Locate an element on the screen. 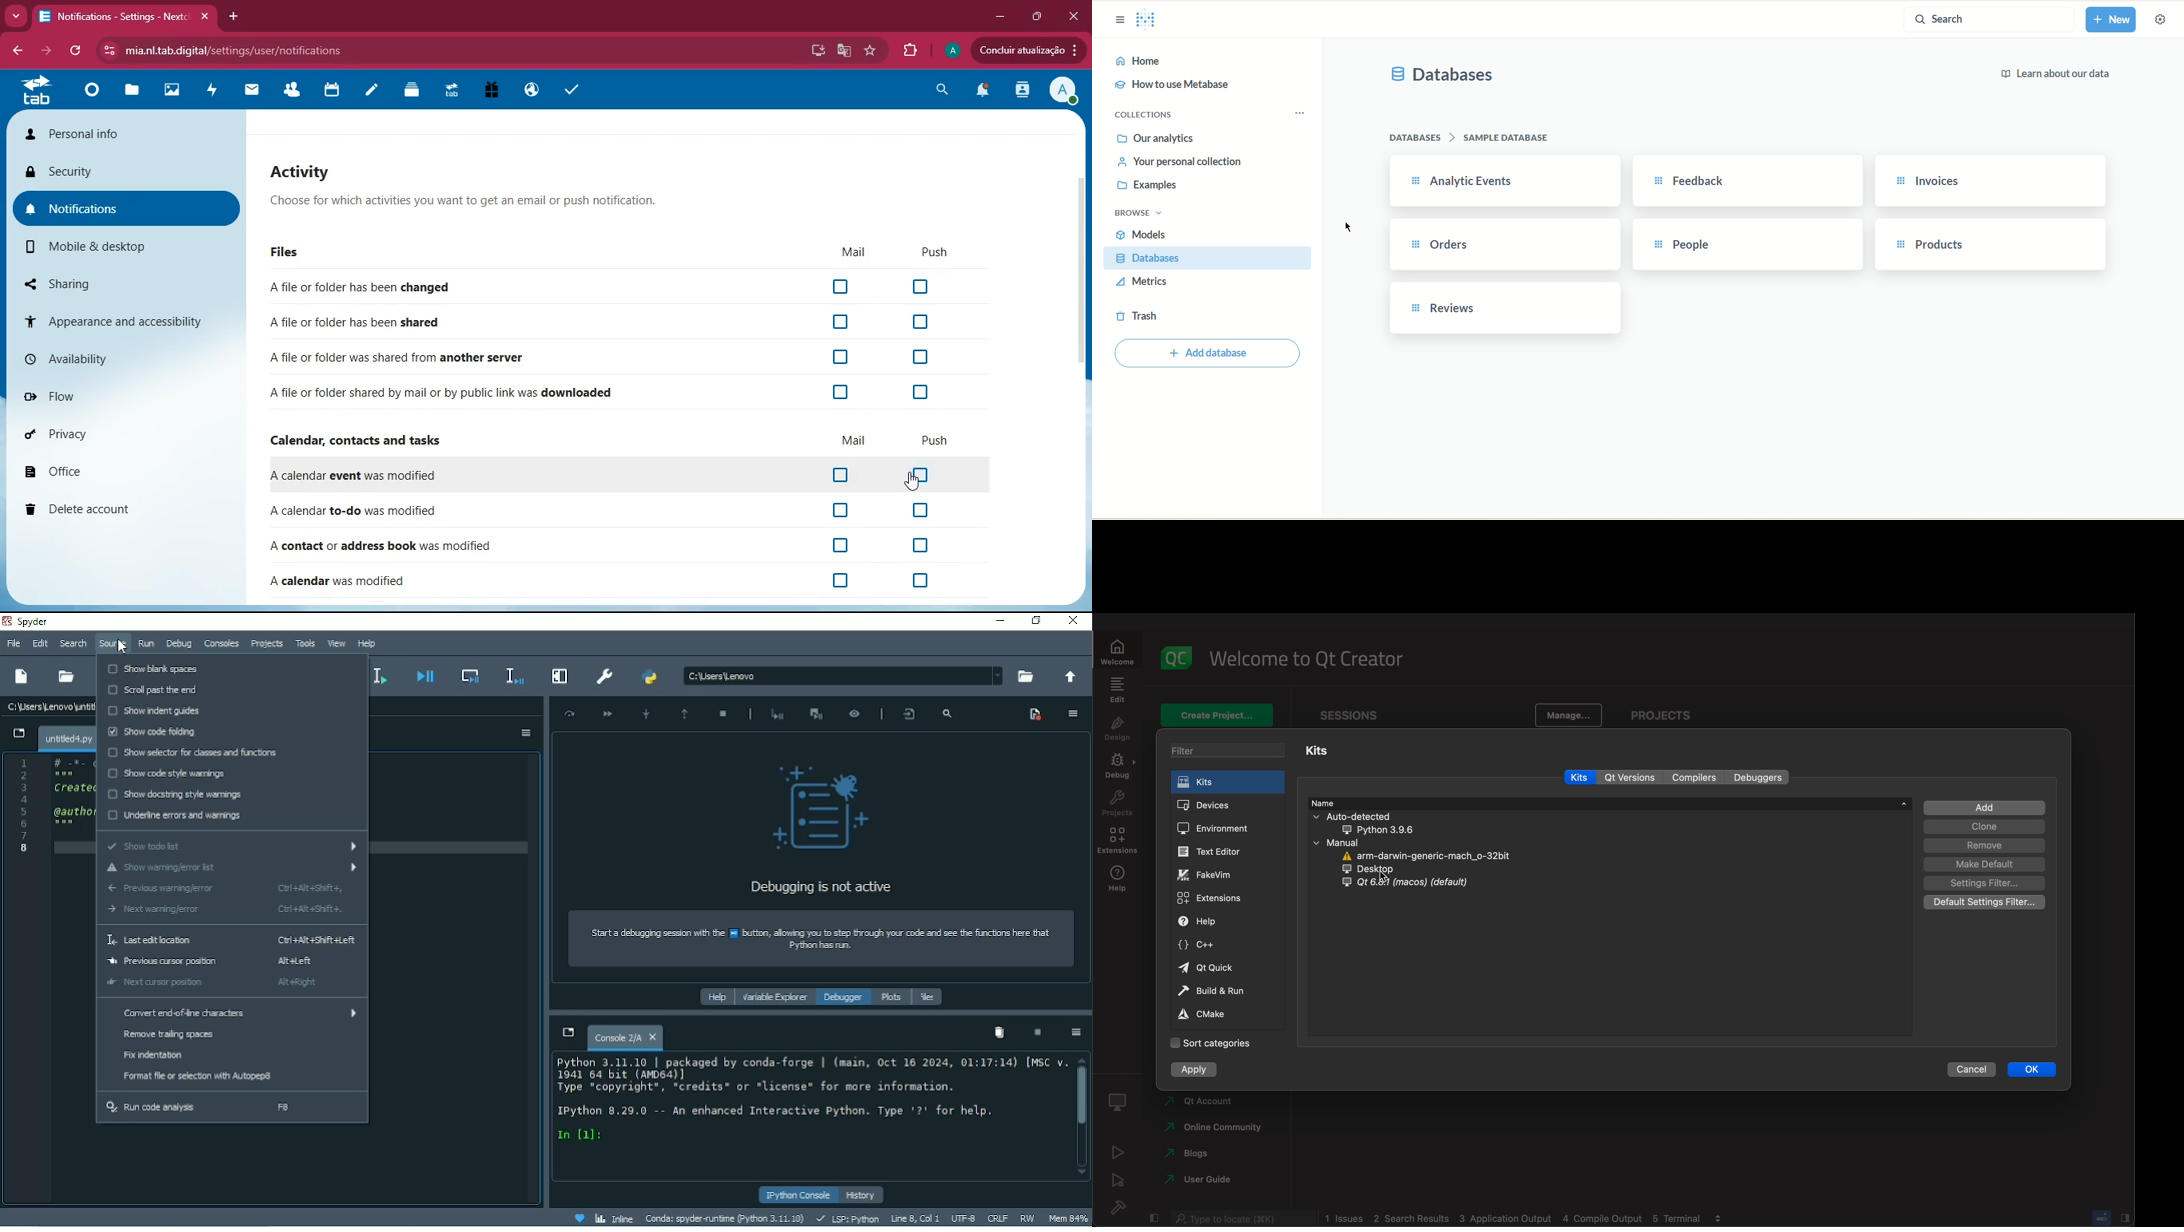  Console tab is located at coordinates (625, 1038).